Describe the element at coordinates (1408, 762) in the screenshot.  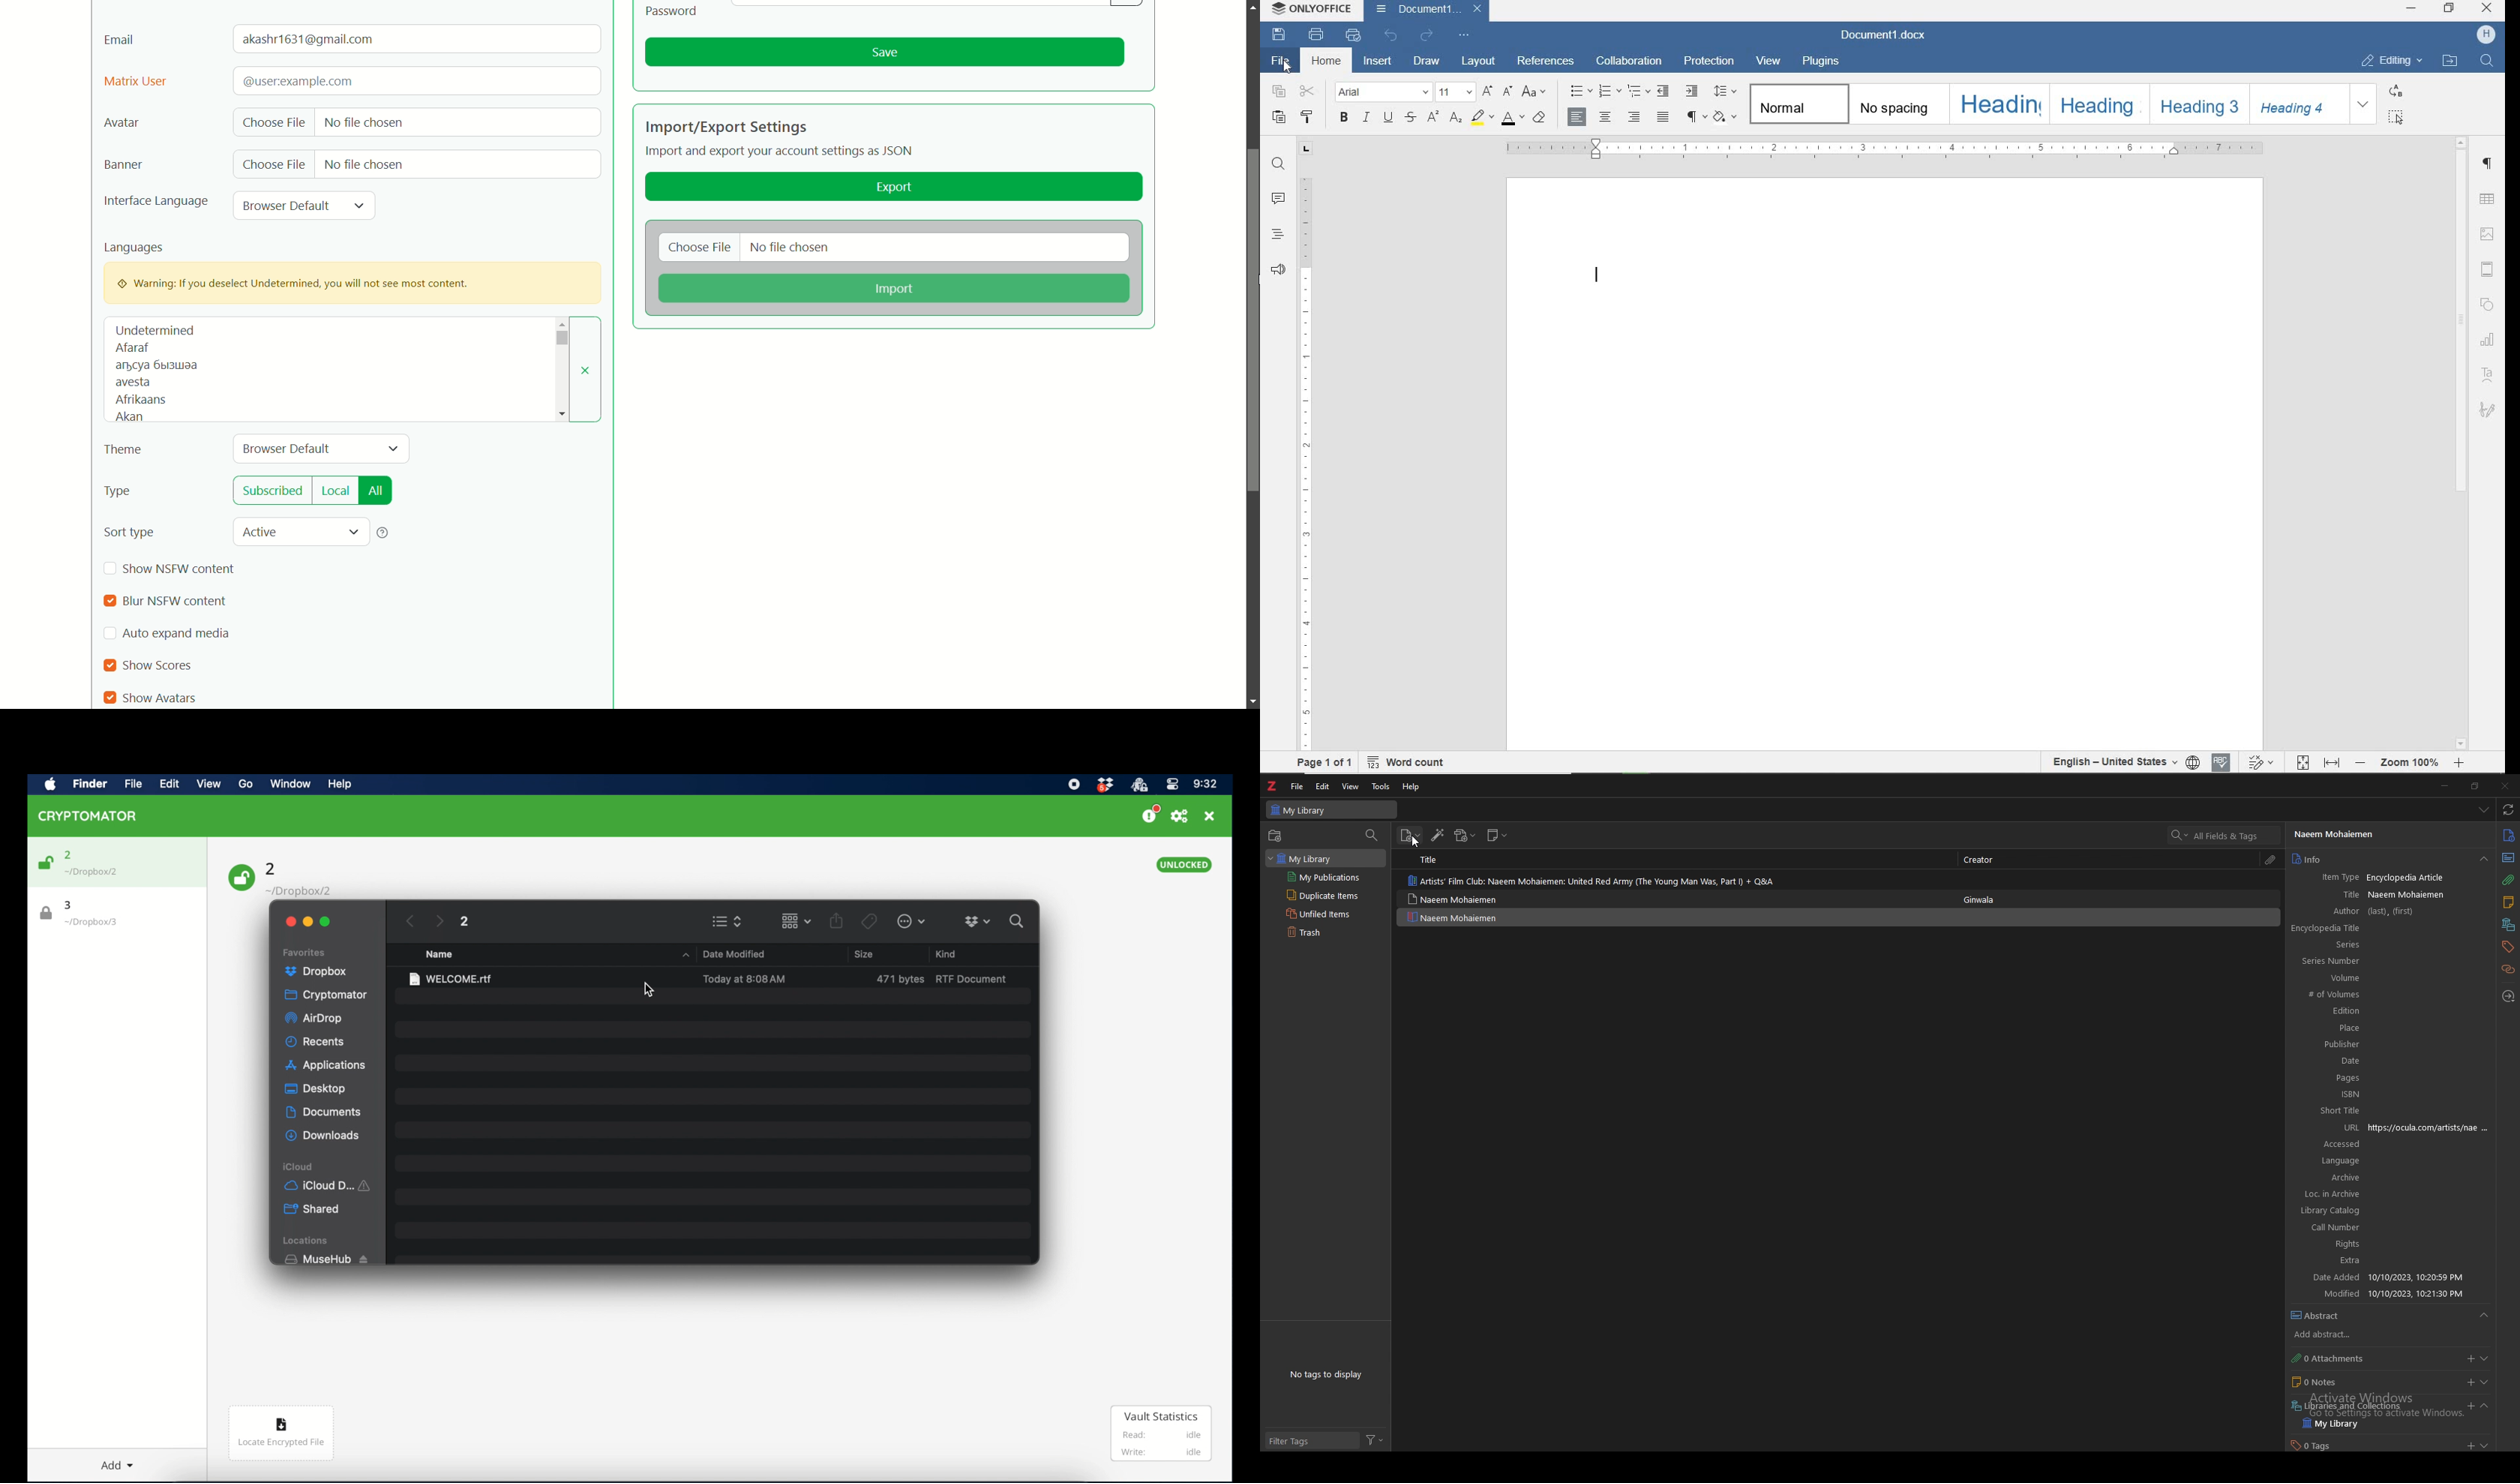
I see `word count` at that location.